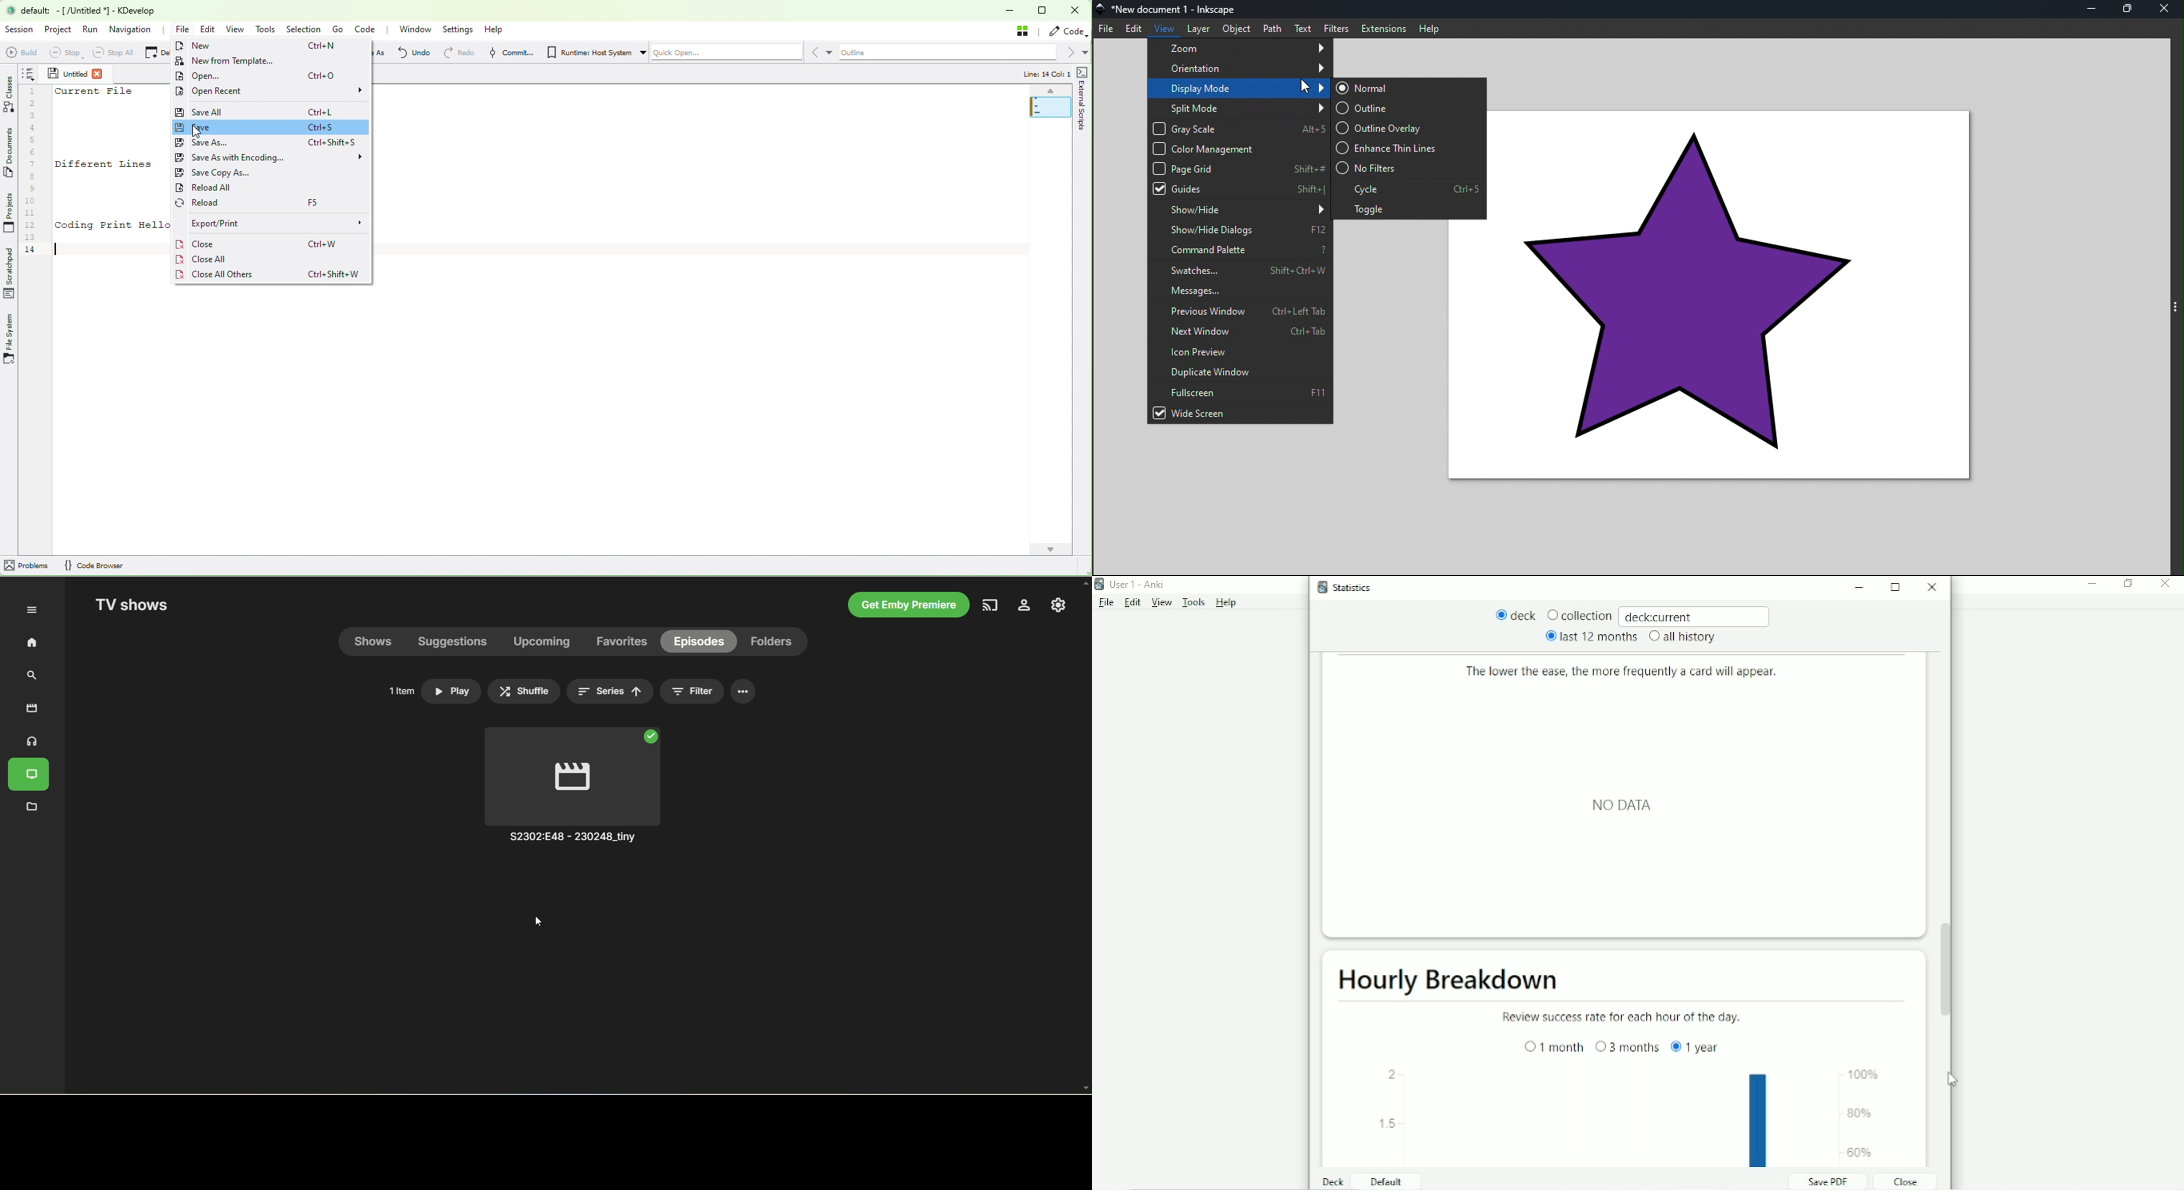 This screenshot has width=2184, height=1204. I want to click on Close, so click(2165, 10).